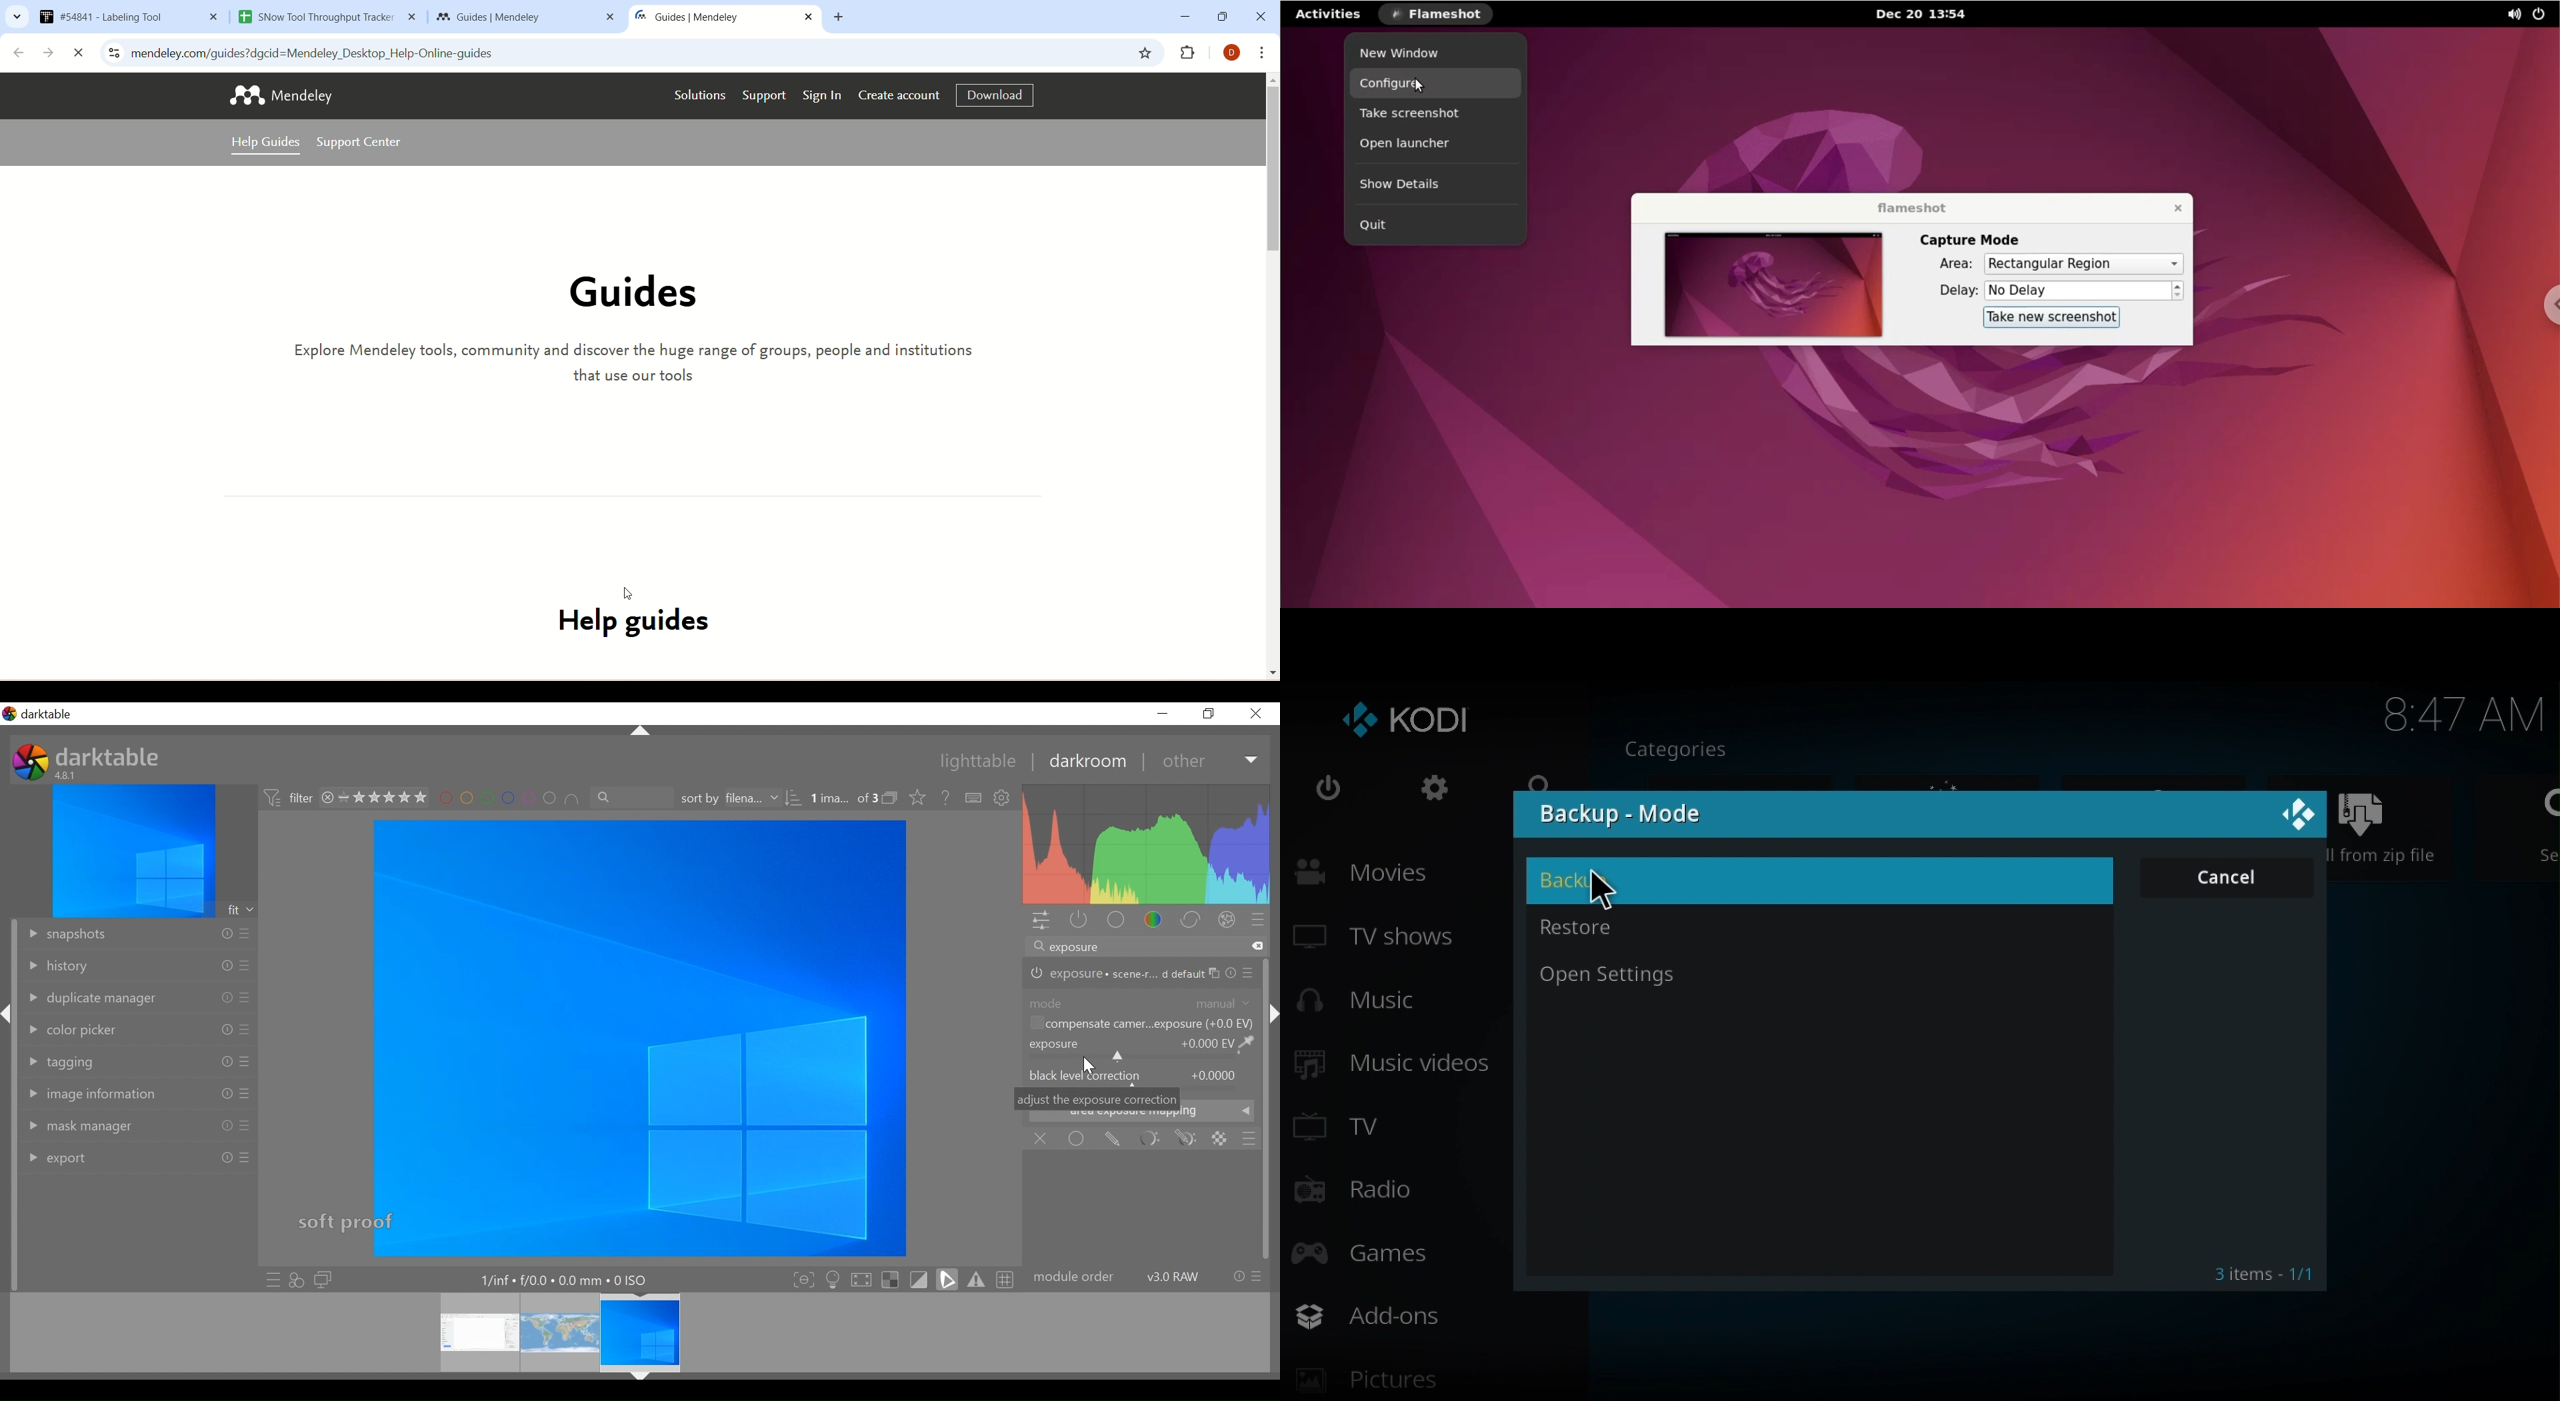  Describe the element at coordinates (633, 798) in the screenshot. I see `filter by text` at that location.